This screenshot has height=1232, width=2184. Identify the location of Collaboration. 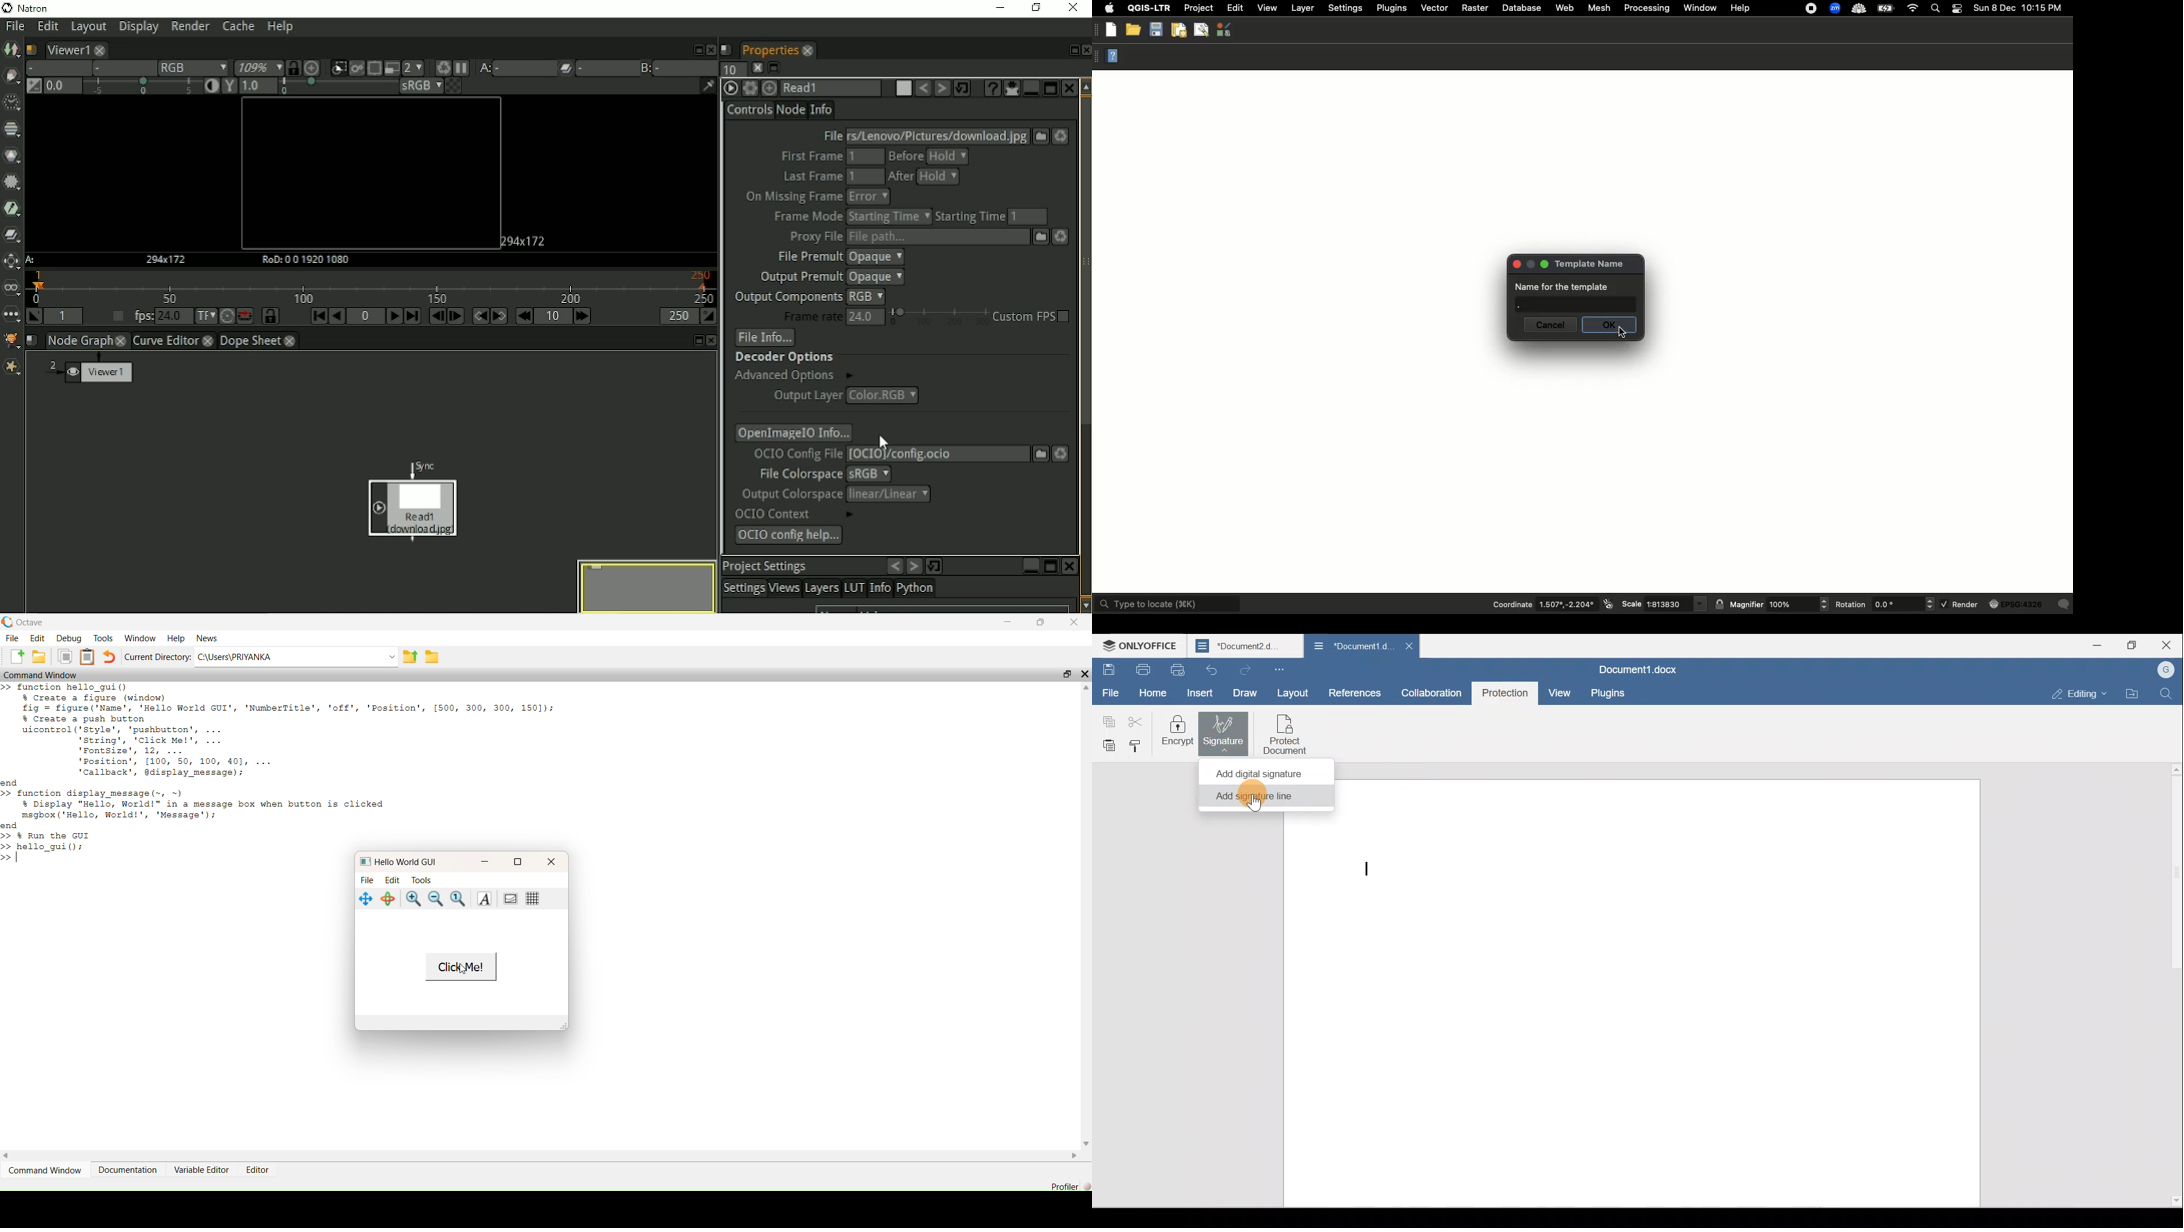
(1432, 692).